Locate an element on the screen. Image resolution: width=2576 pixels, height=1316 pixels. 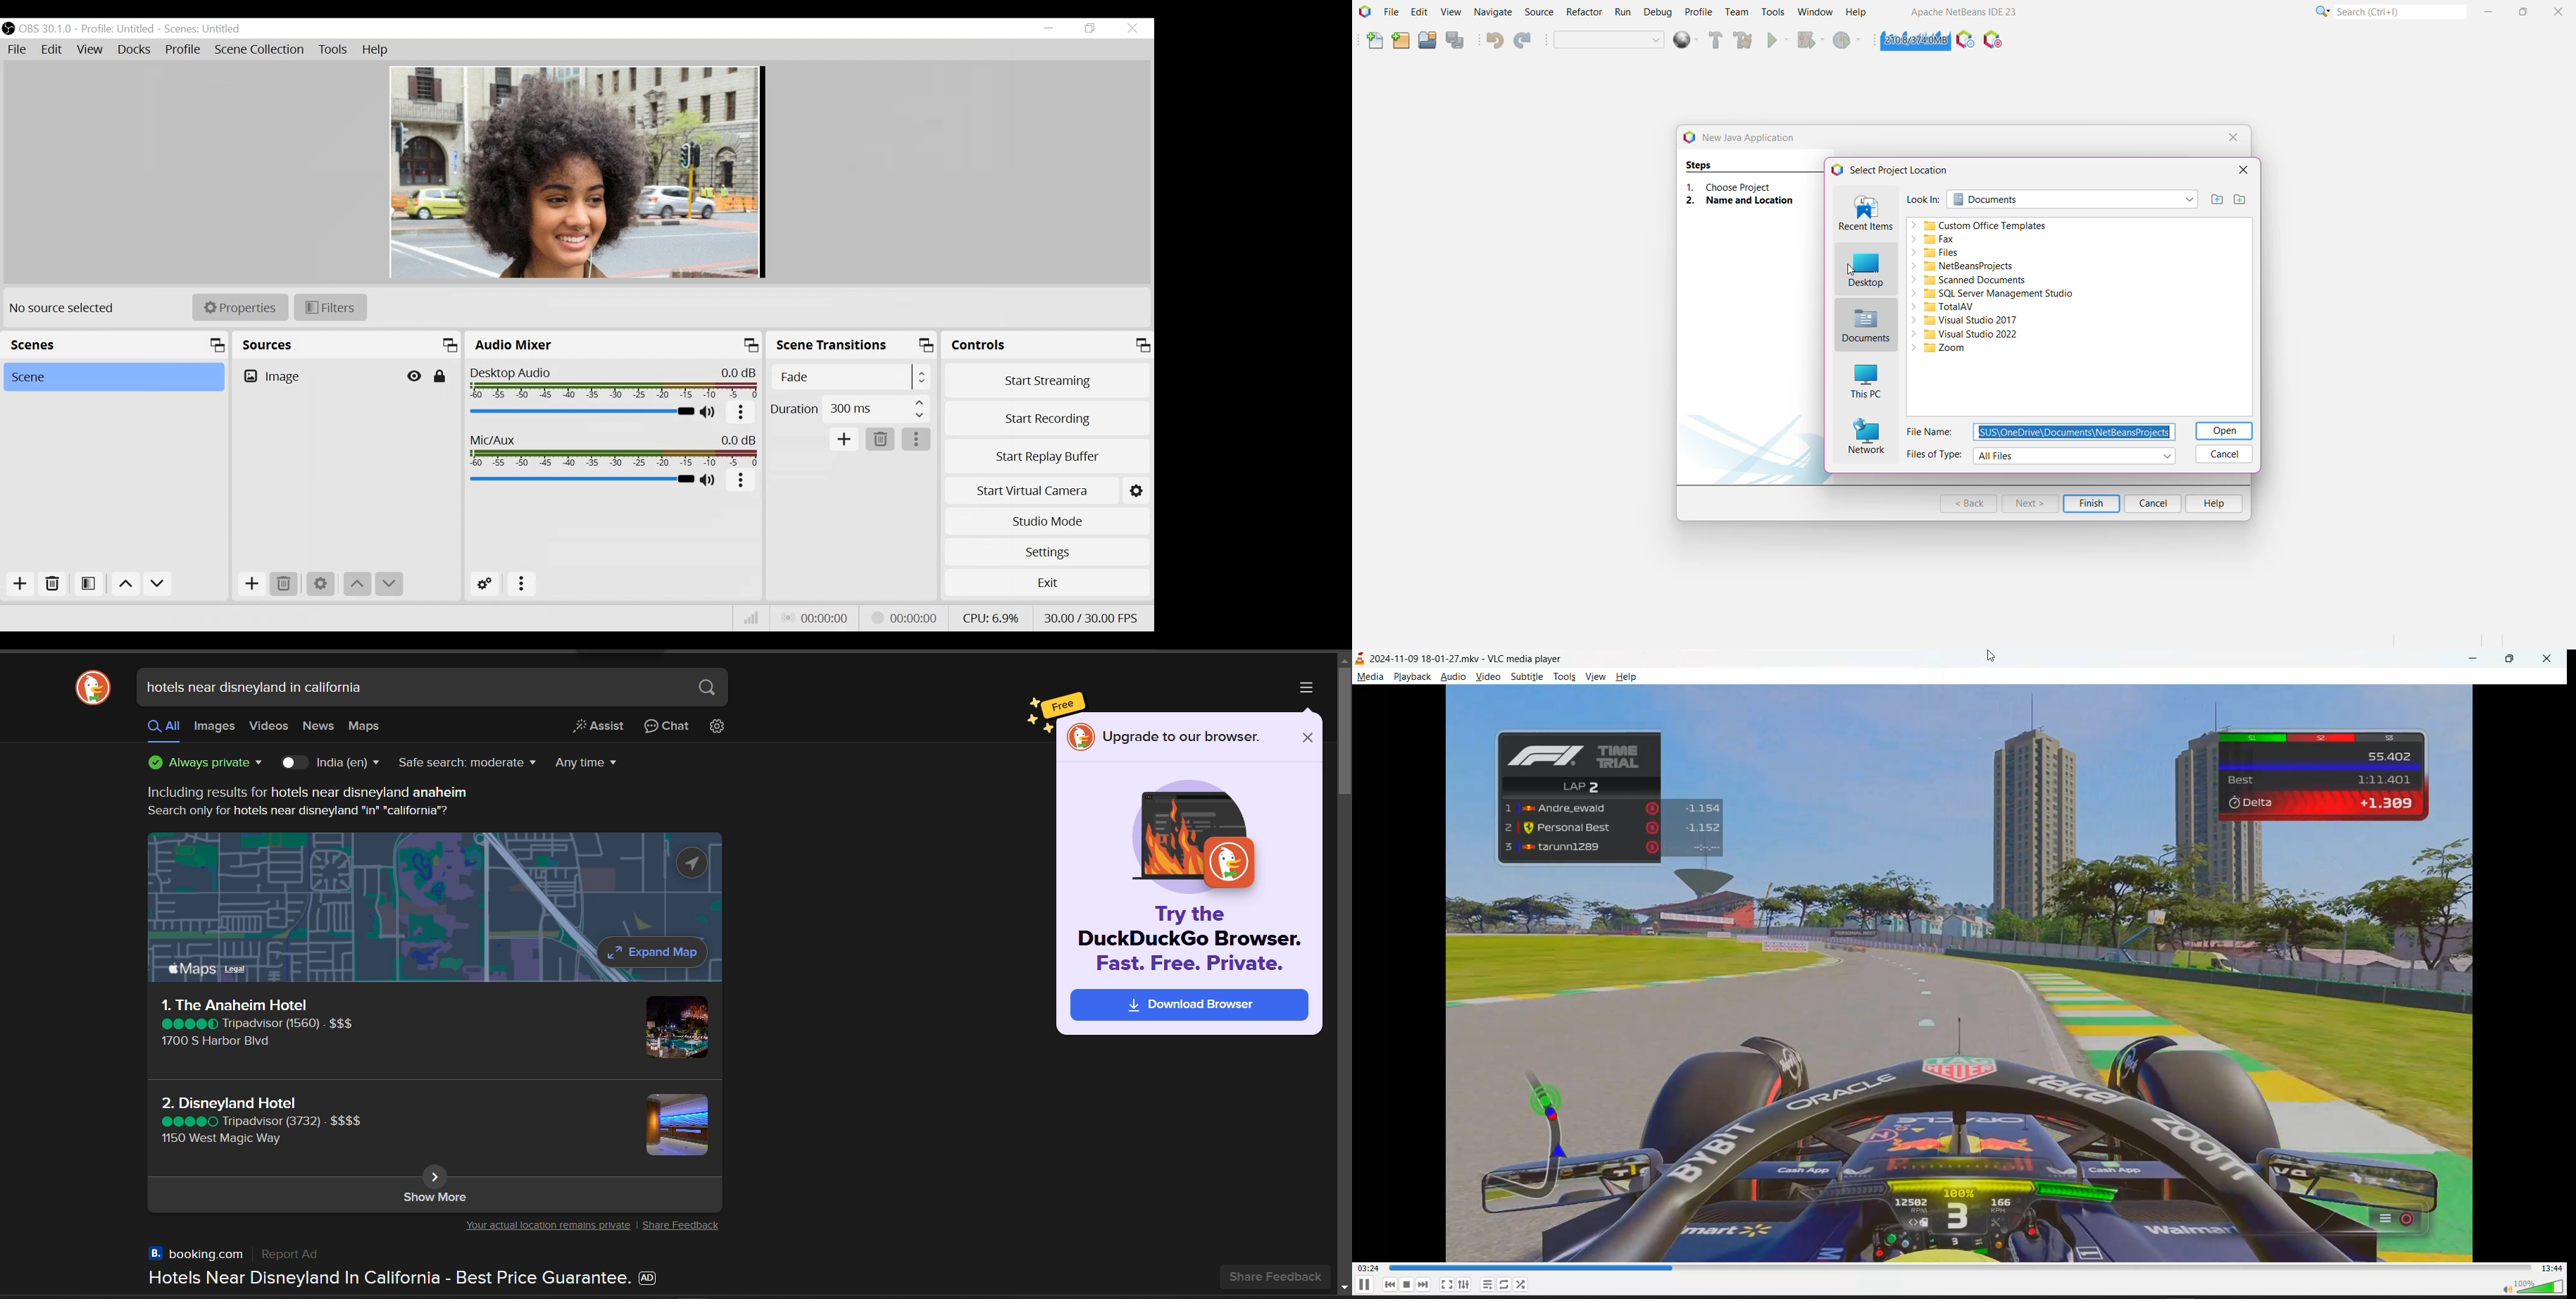
go to maps is located at coordinates (437, 1175).